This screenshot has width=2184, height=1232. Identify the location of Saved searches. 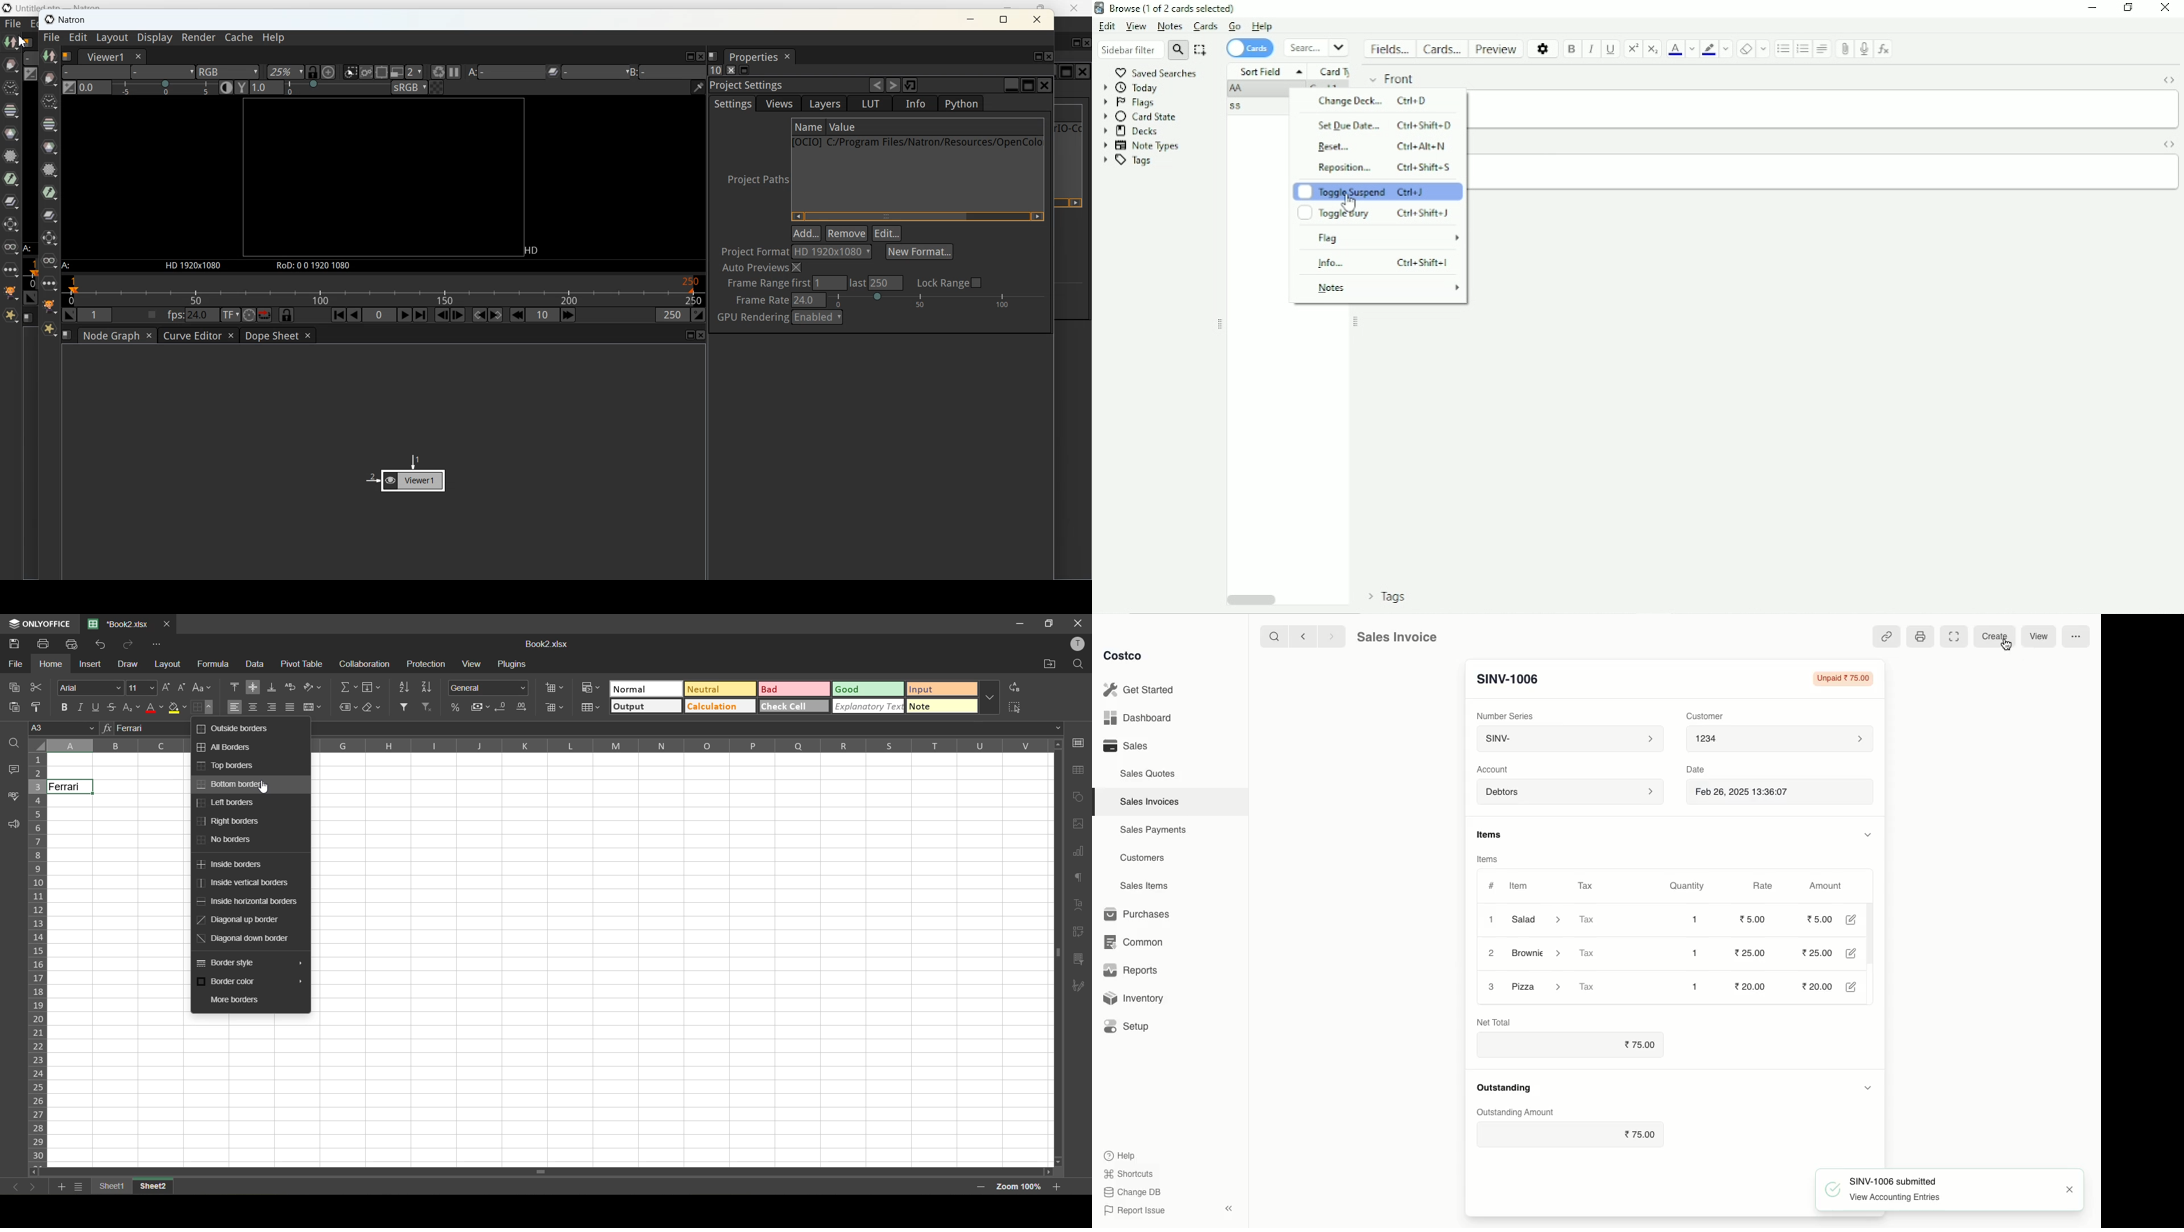
(1152, 71).